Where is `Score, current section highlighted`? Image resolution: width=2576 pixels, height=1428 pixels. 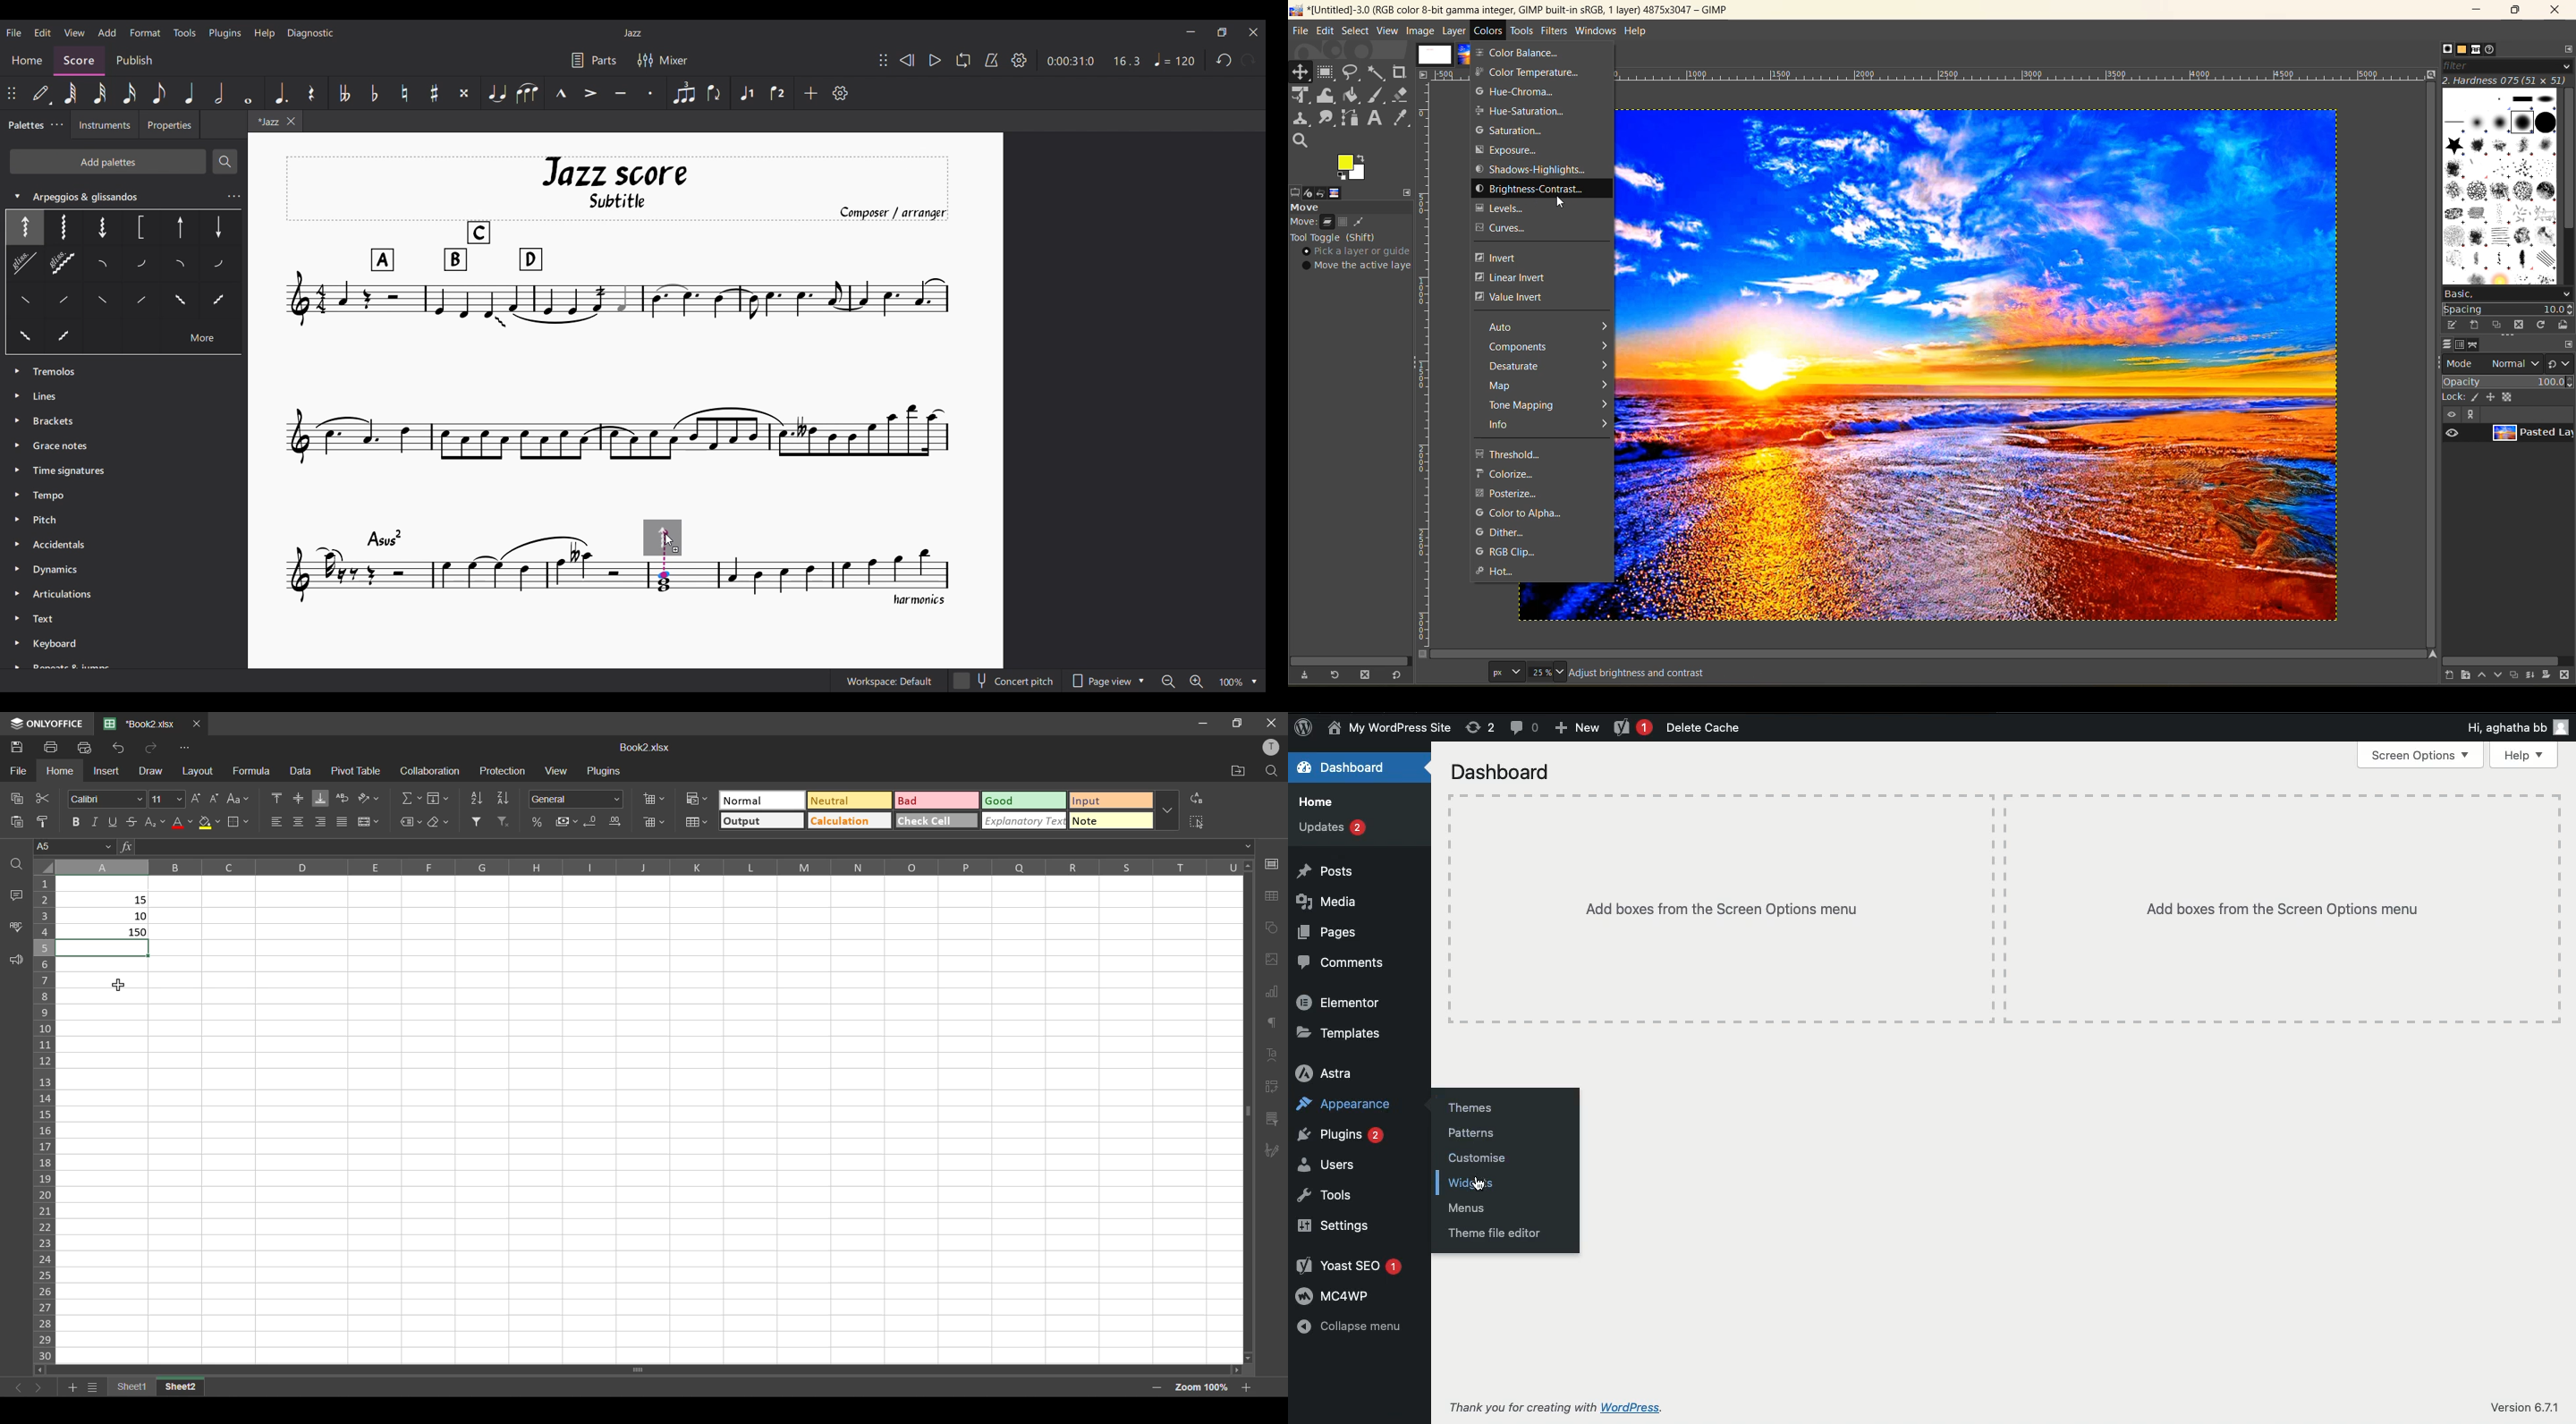
Score, current section highlighted is located at coordinates (76, 59).